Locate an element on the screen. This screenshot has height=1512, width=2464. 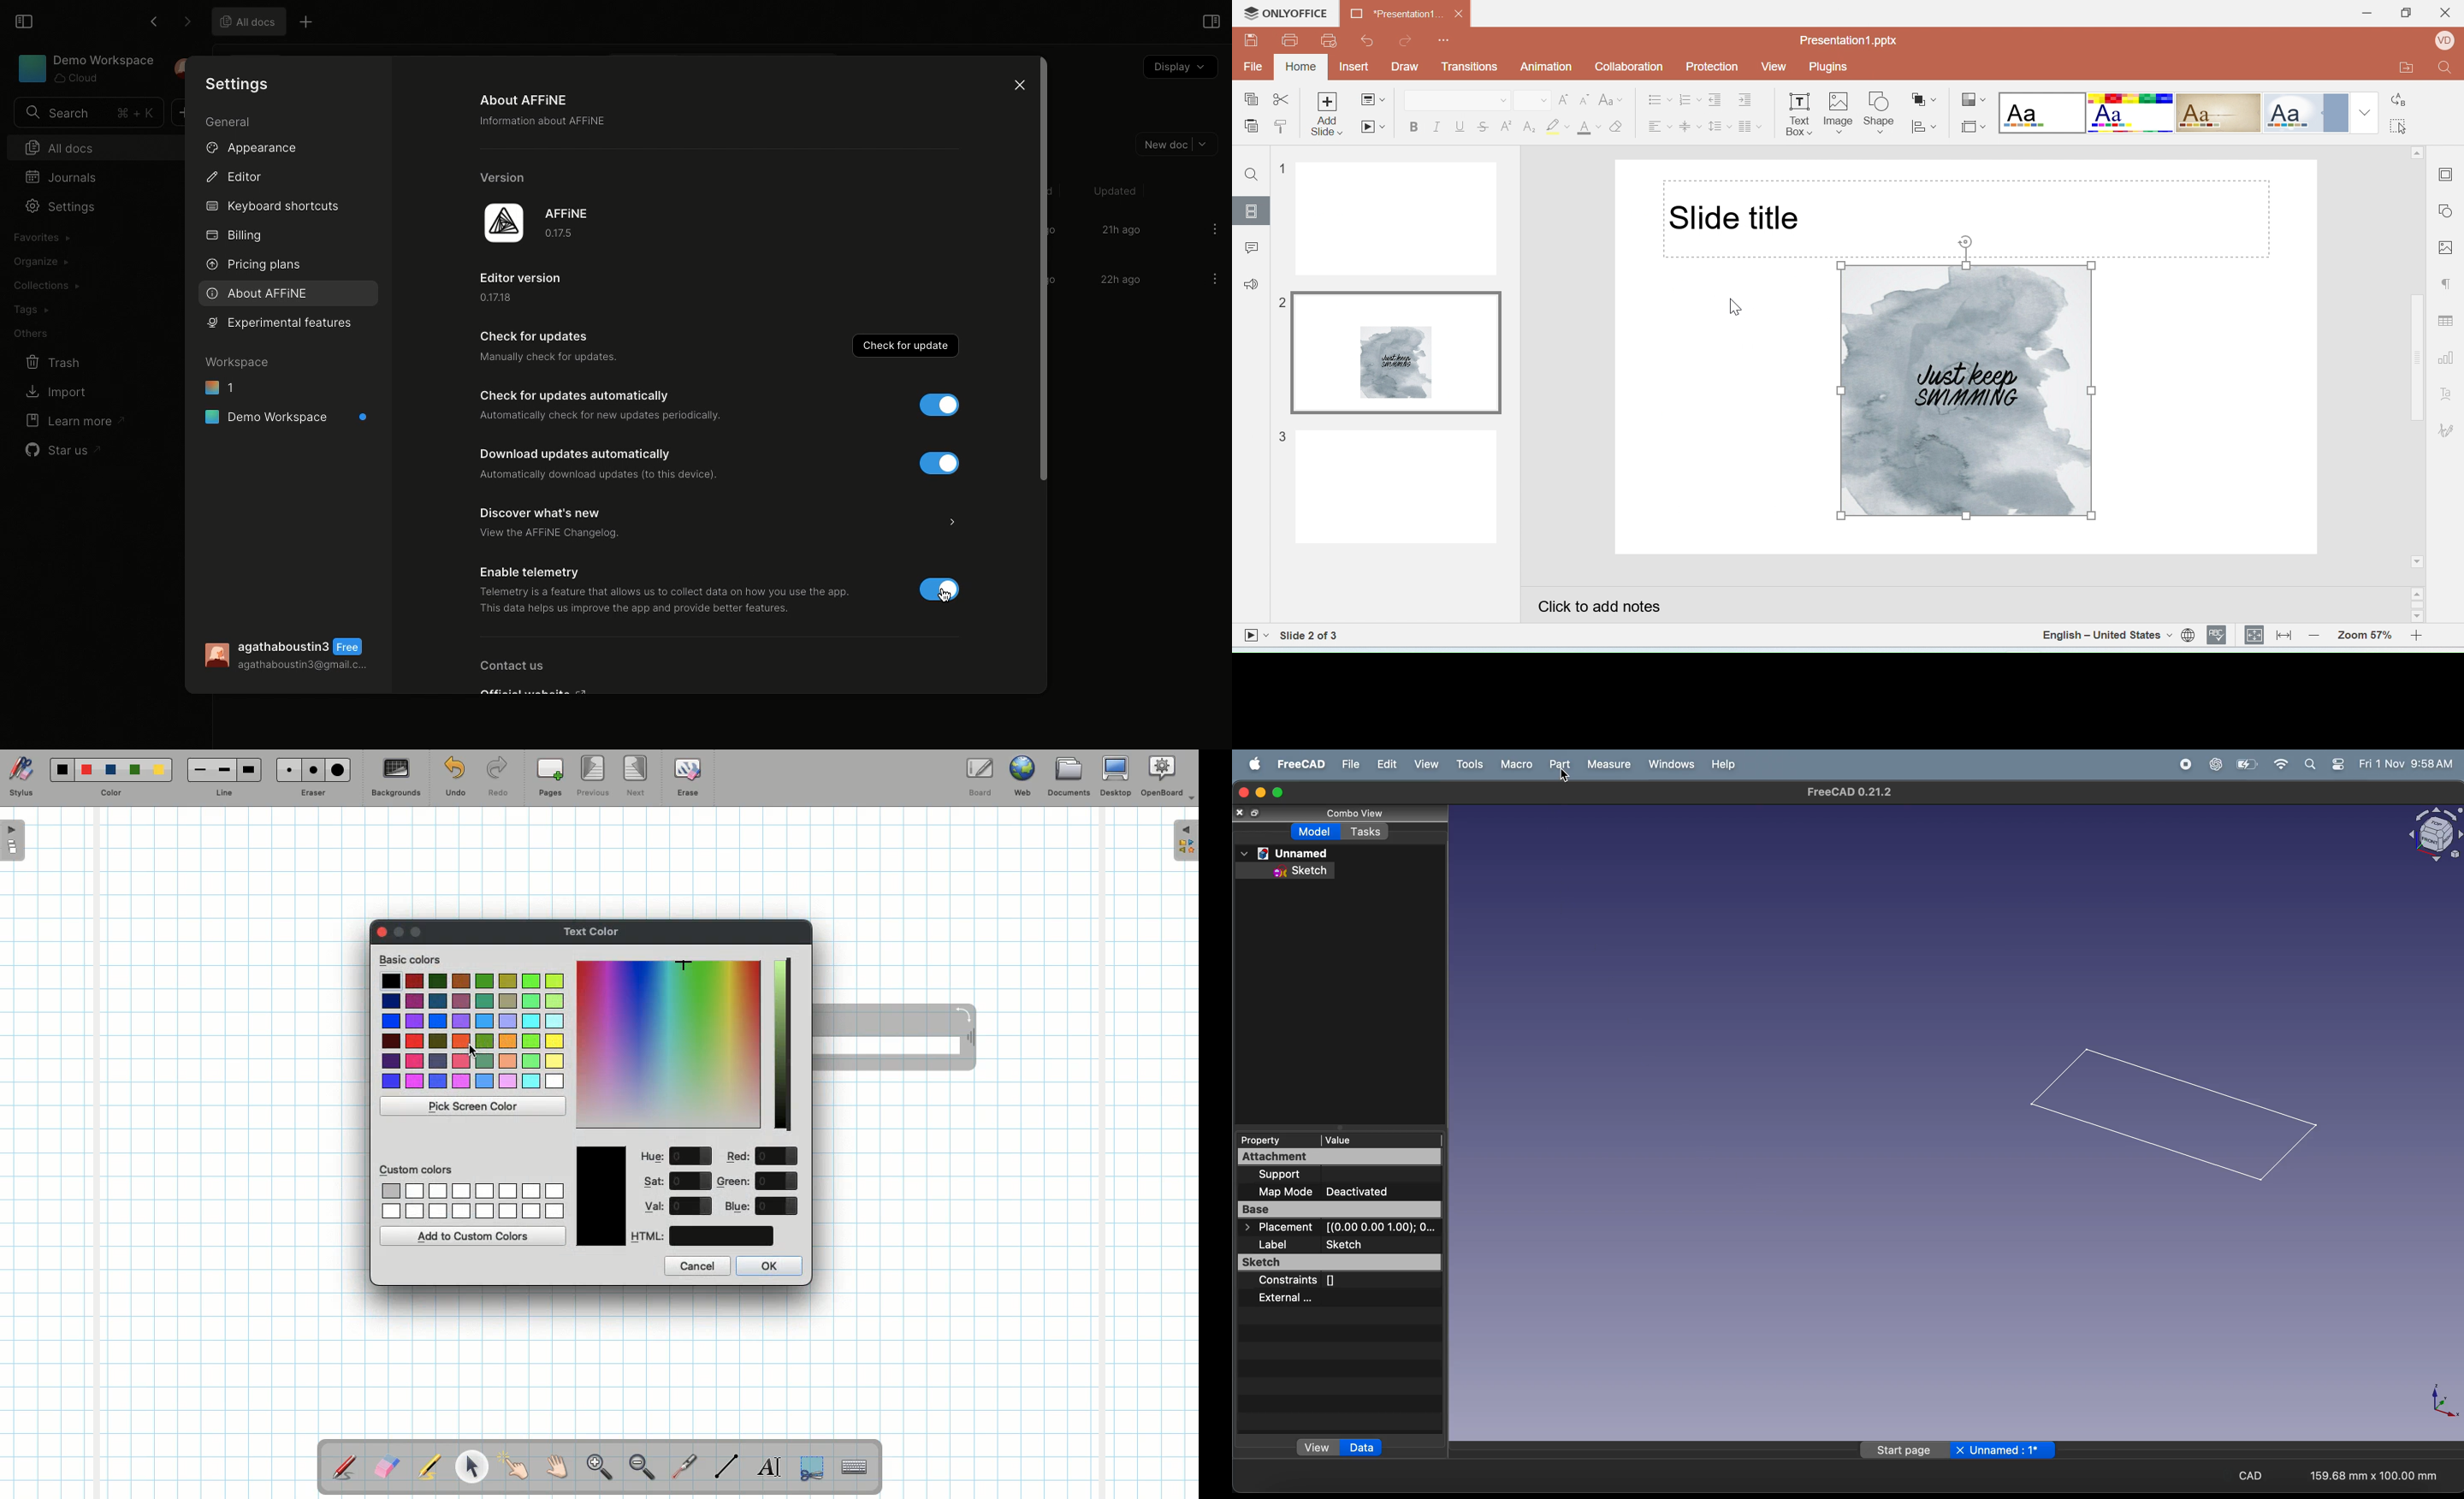
part is located at coordinates (1557, 766).